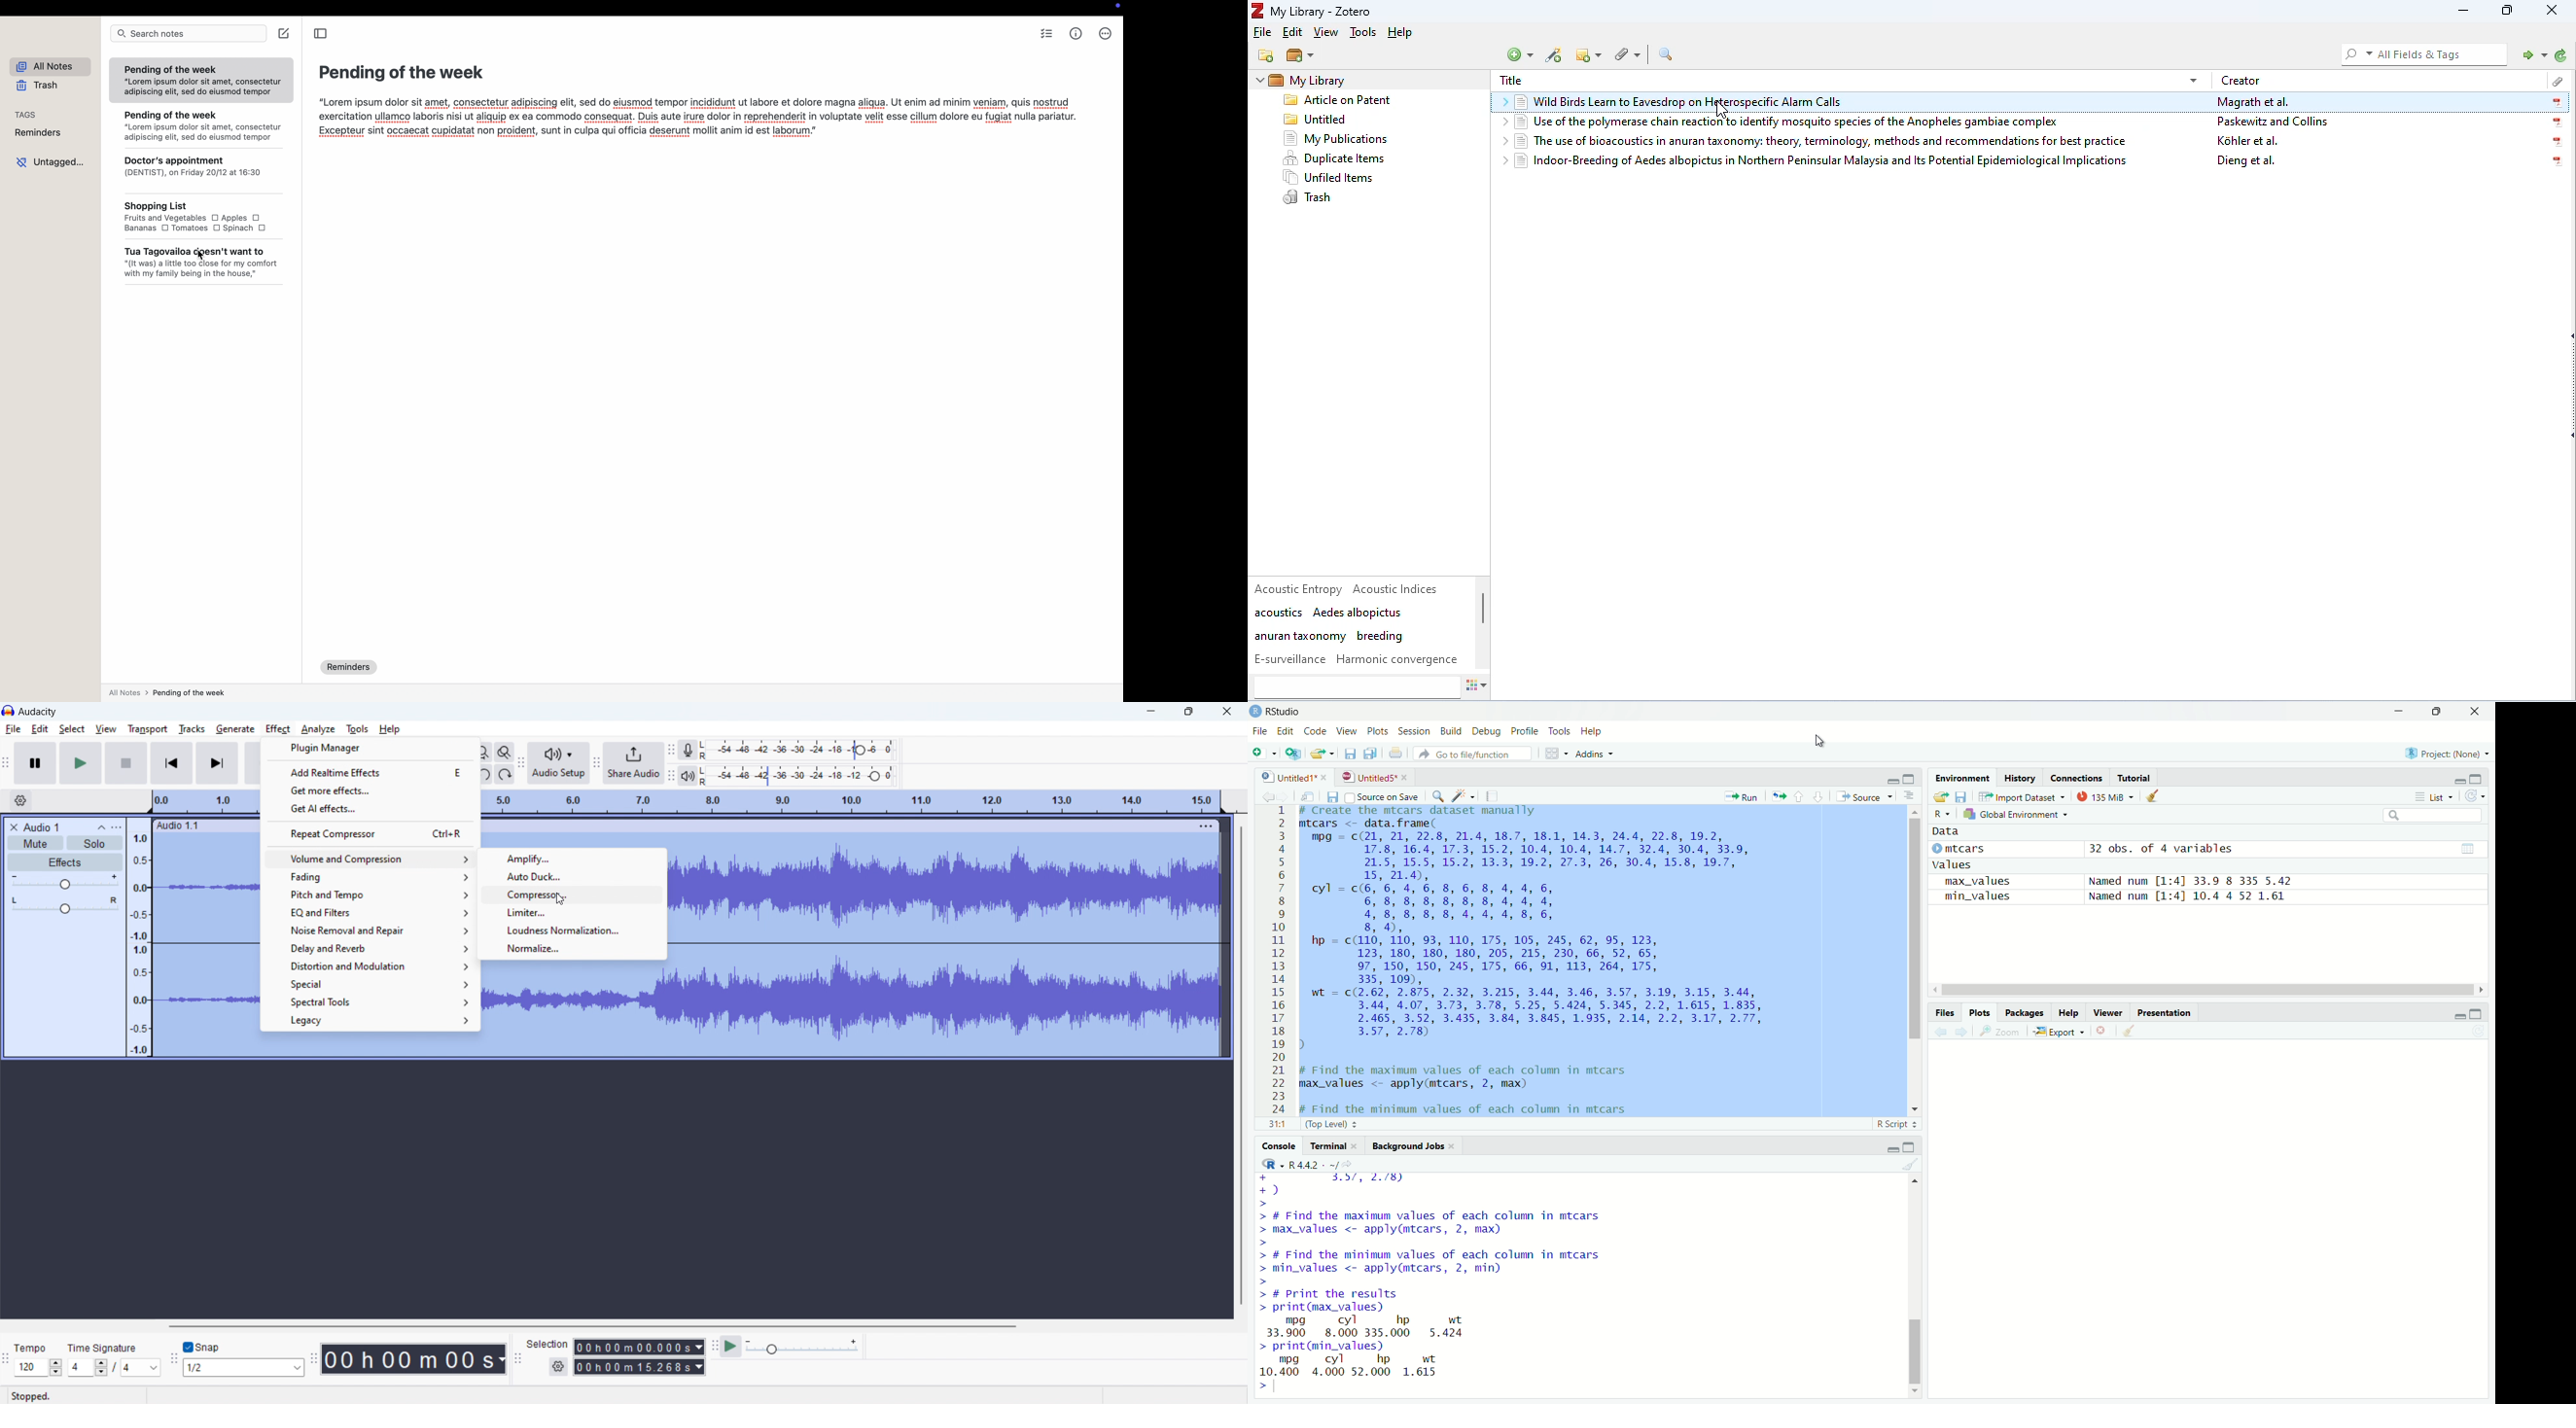 Image resolution: width=2576 pixels, height=1428 pixels. What do you see at coordinates (2554, 11) in the screenshot?
I see `close` at bounding box center [2554, 11].